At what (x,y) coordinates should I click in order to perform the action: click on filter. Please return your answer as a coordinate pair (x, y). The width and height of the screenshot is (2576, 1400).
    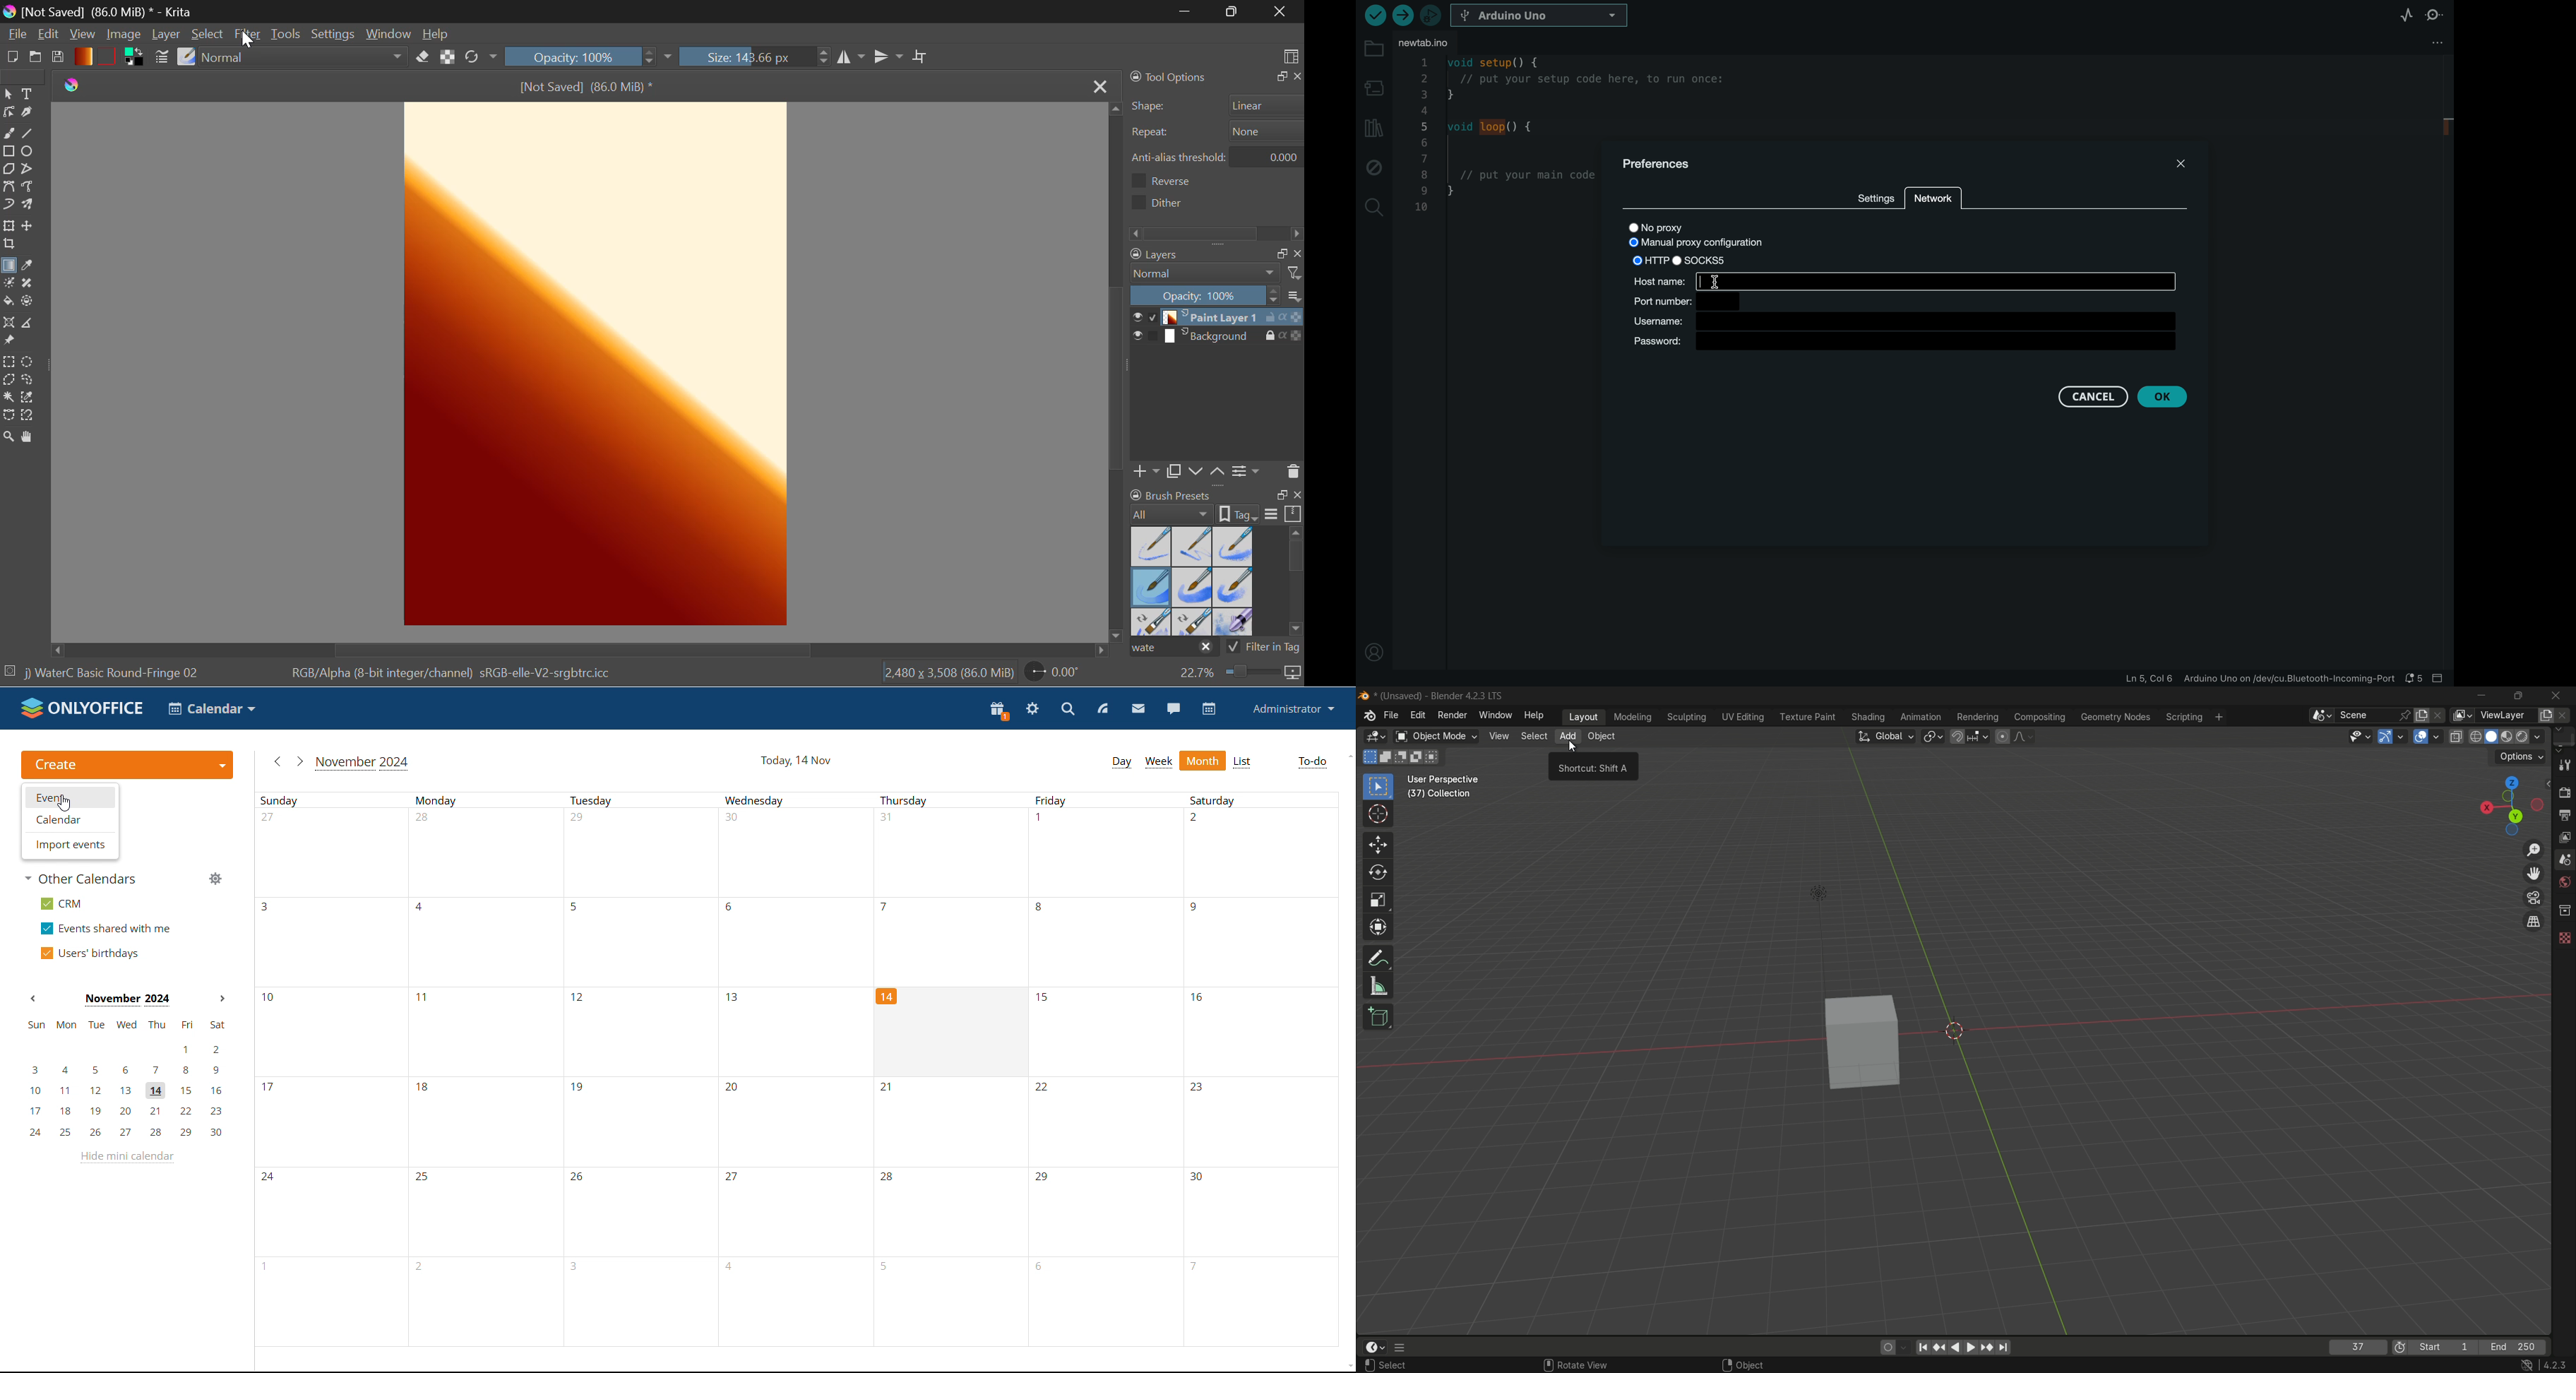
    Looking at the image, I should click on (1297, 273).